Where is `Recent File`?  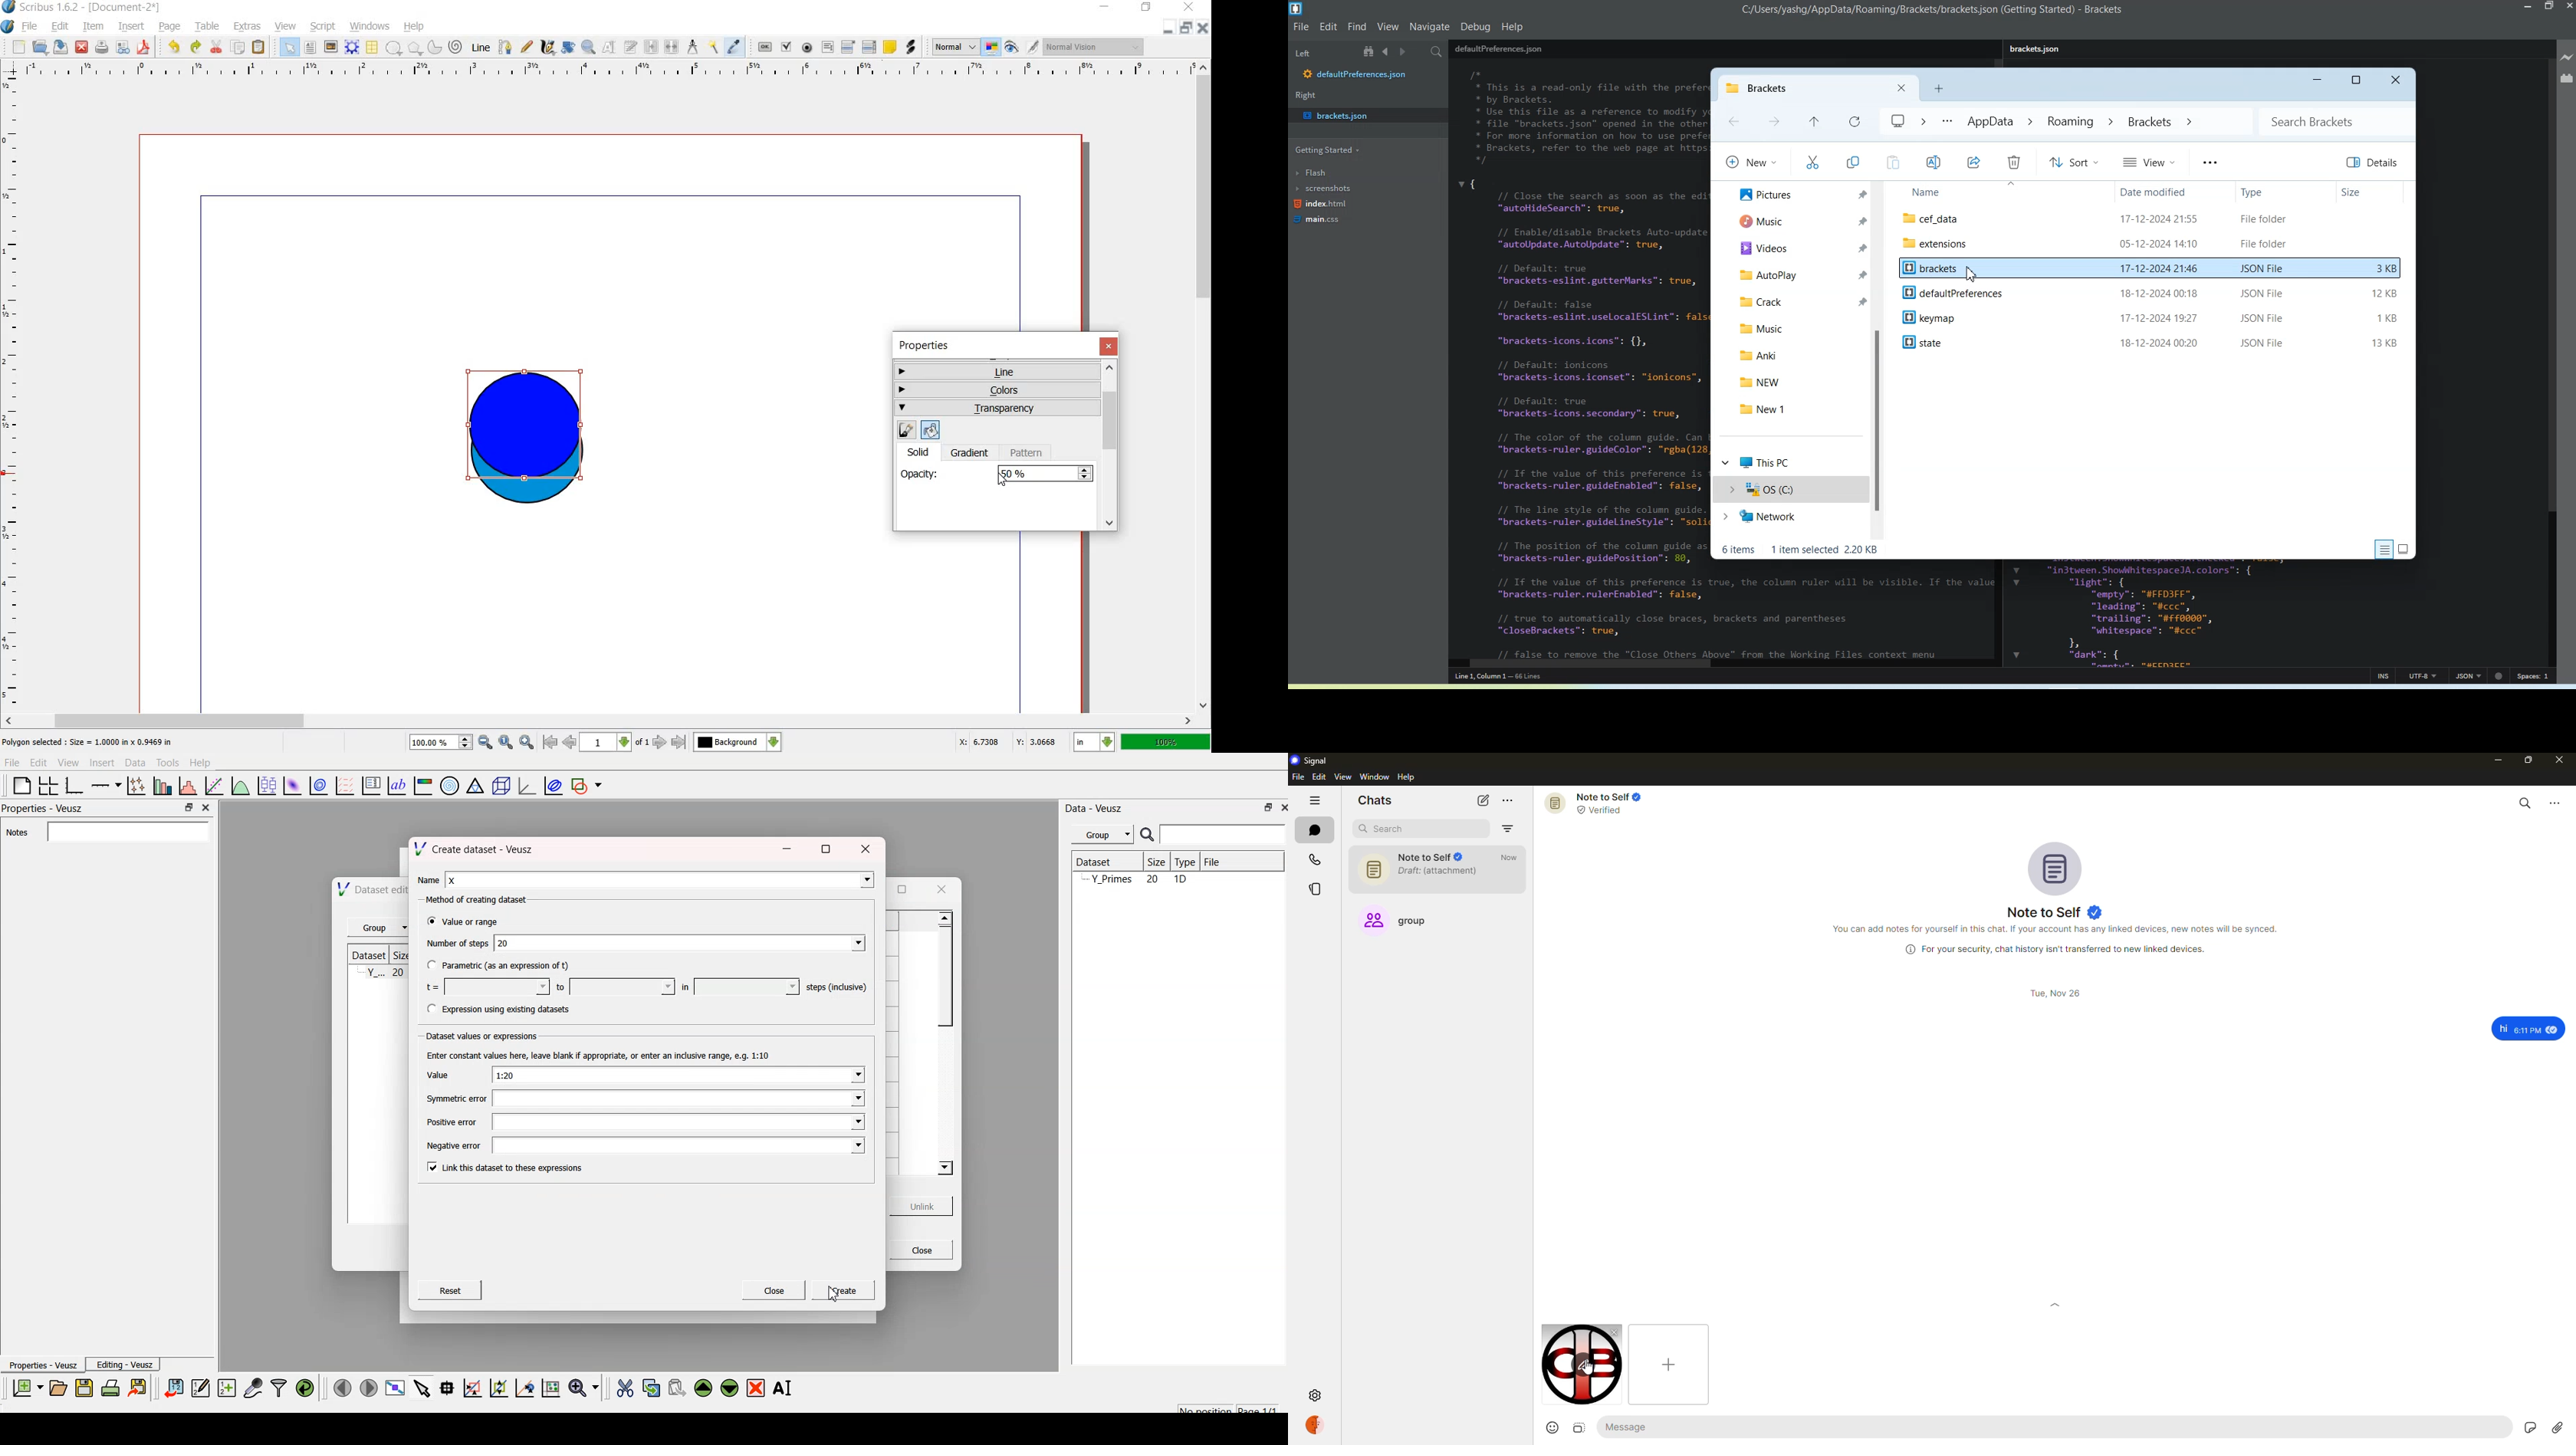
Recent File is located at coordinates (1813, 123).